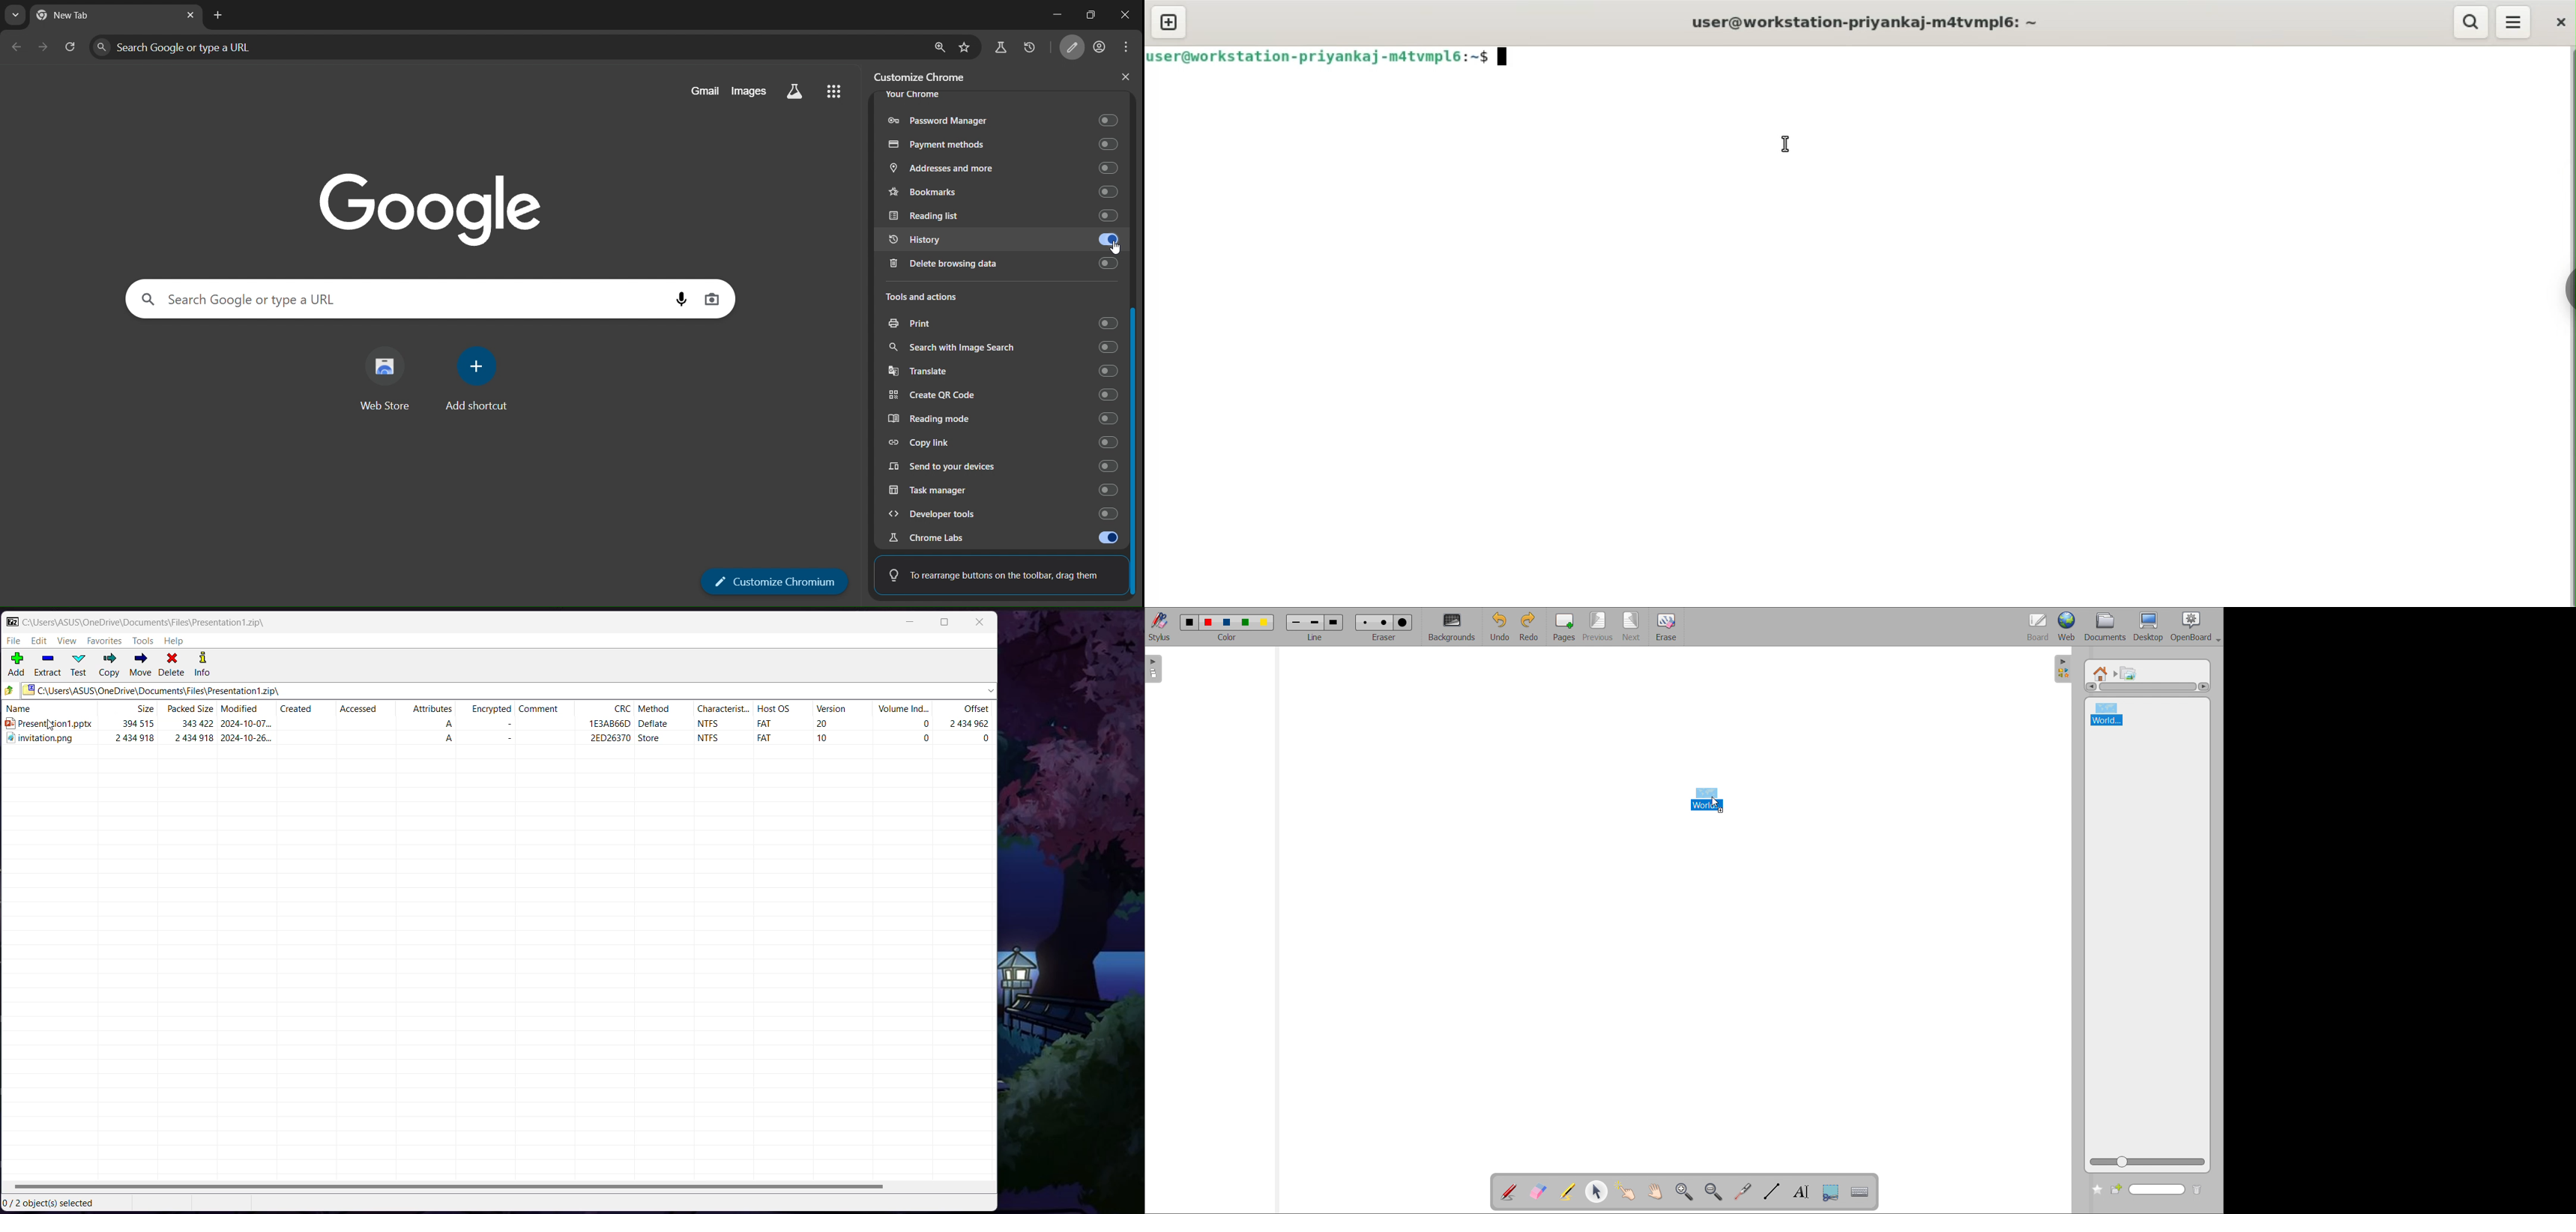 This screenshot has height=1232, width=2576. I want to click on your chrome, so click(913, 95).